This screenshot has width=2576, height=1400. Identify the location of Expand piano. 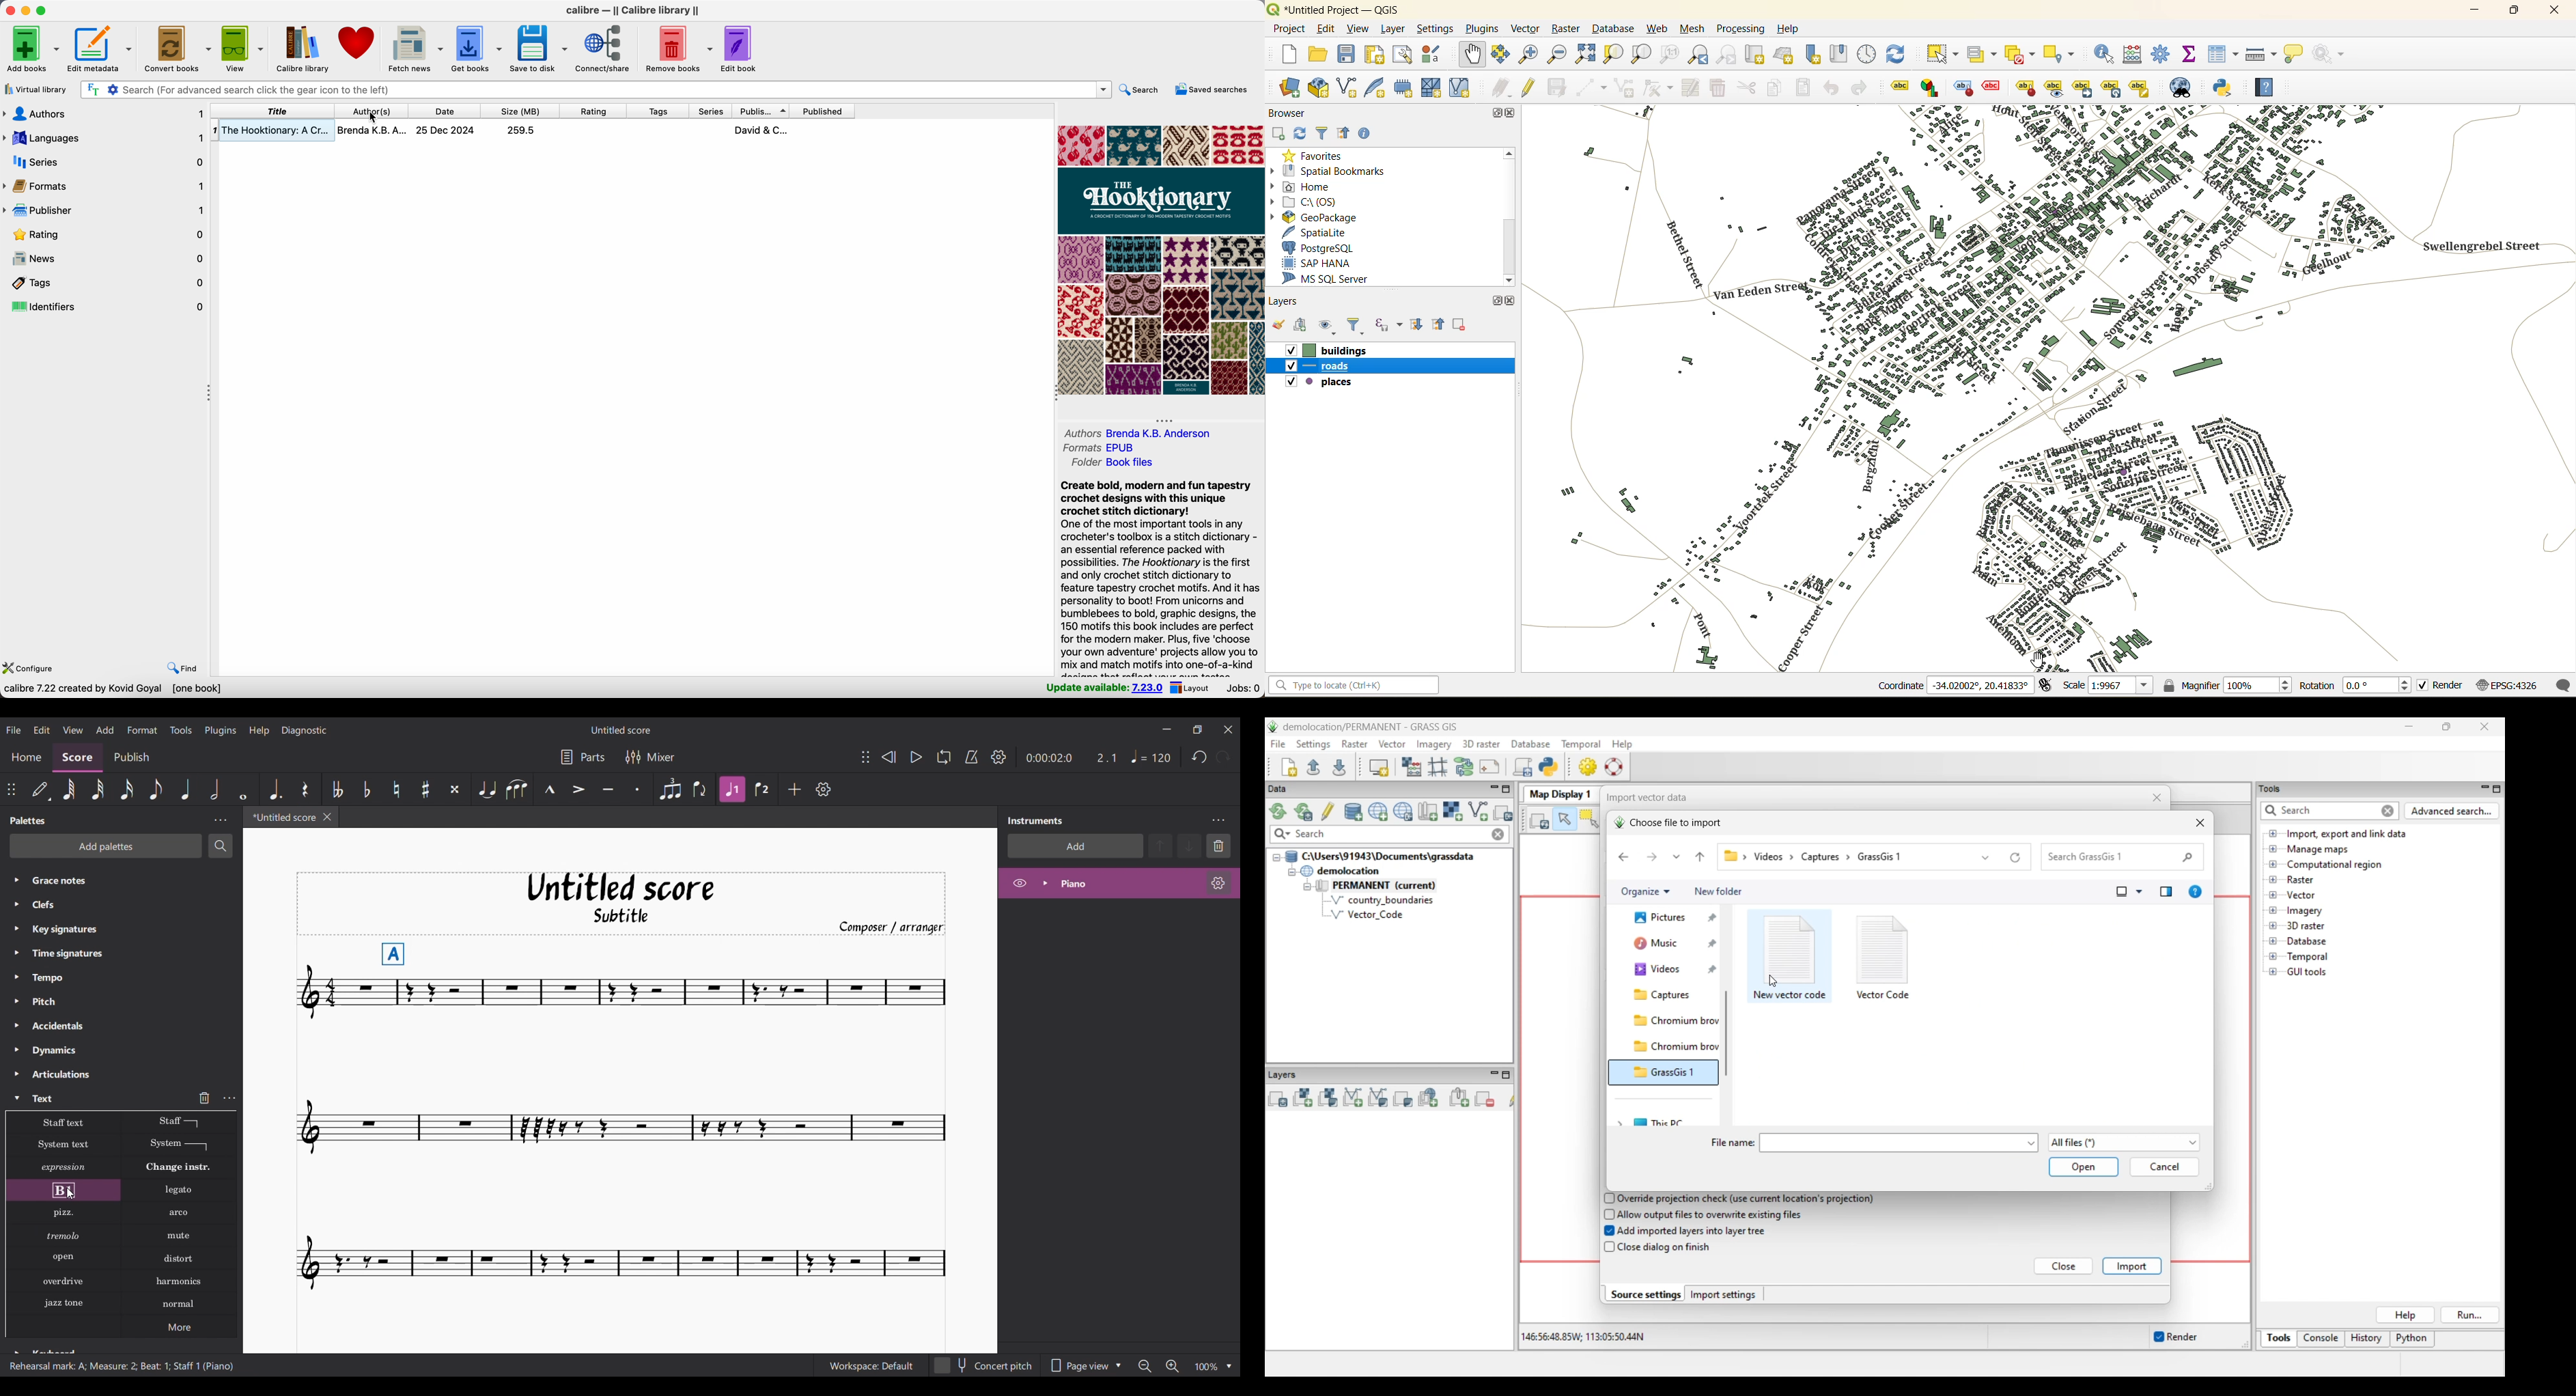
(1046, 883).